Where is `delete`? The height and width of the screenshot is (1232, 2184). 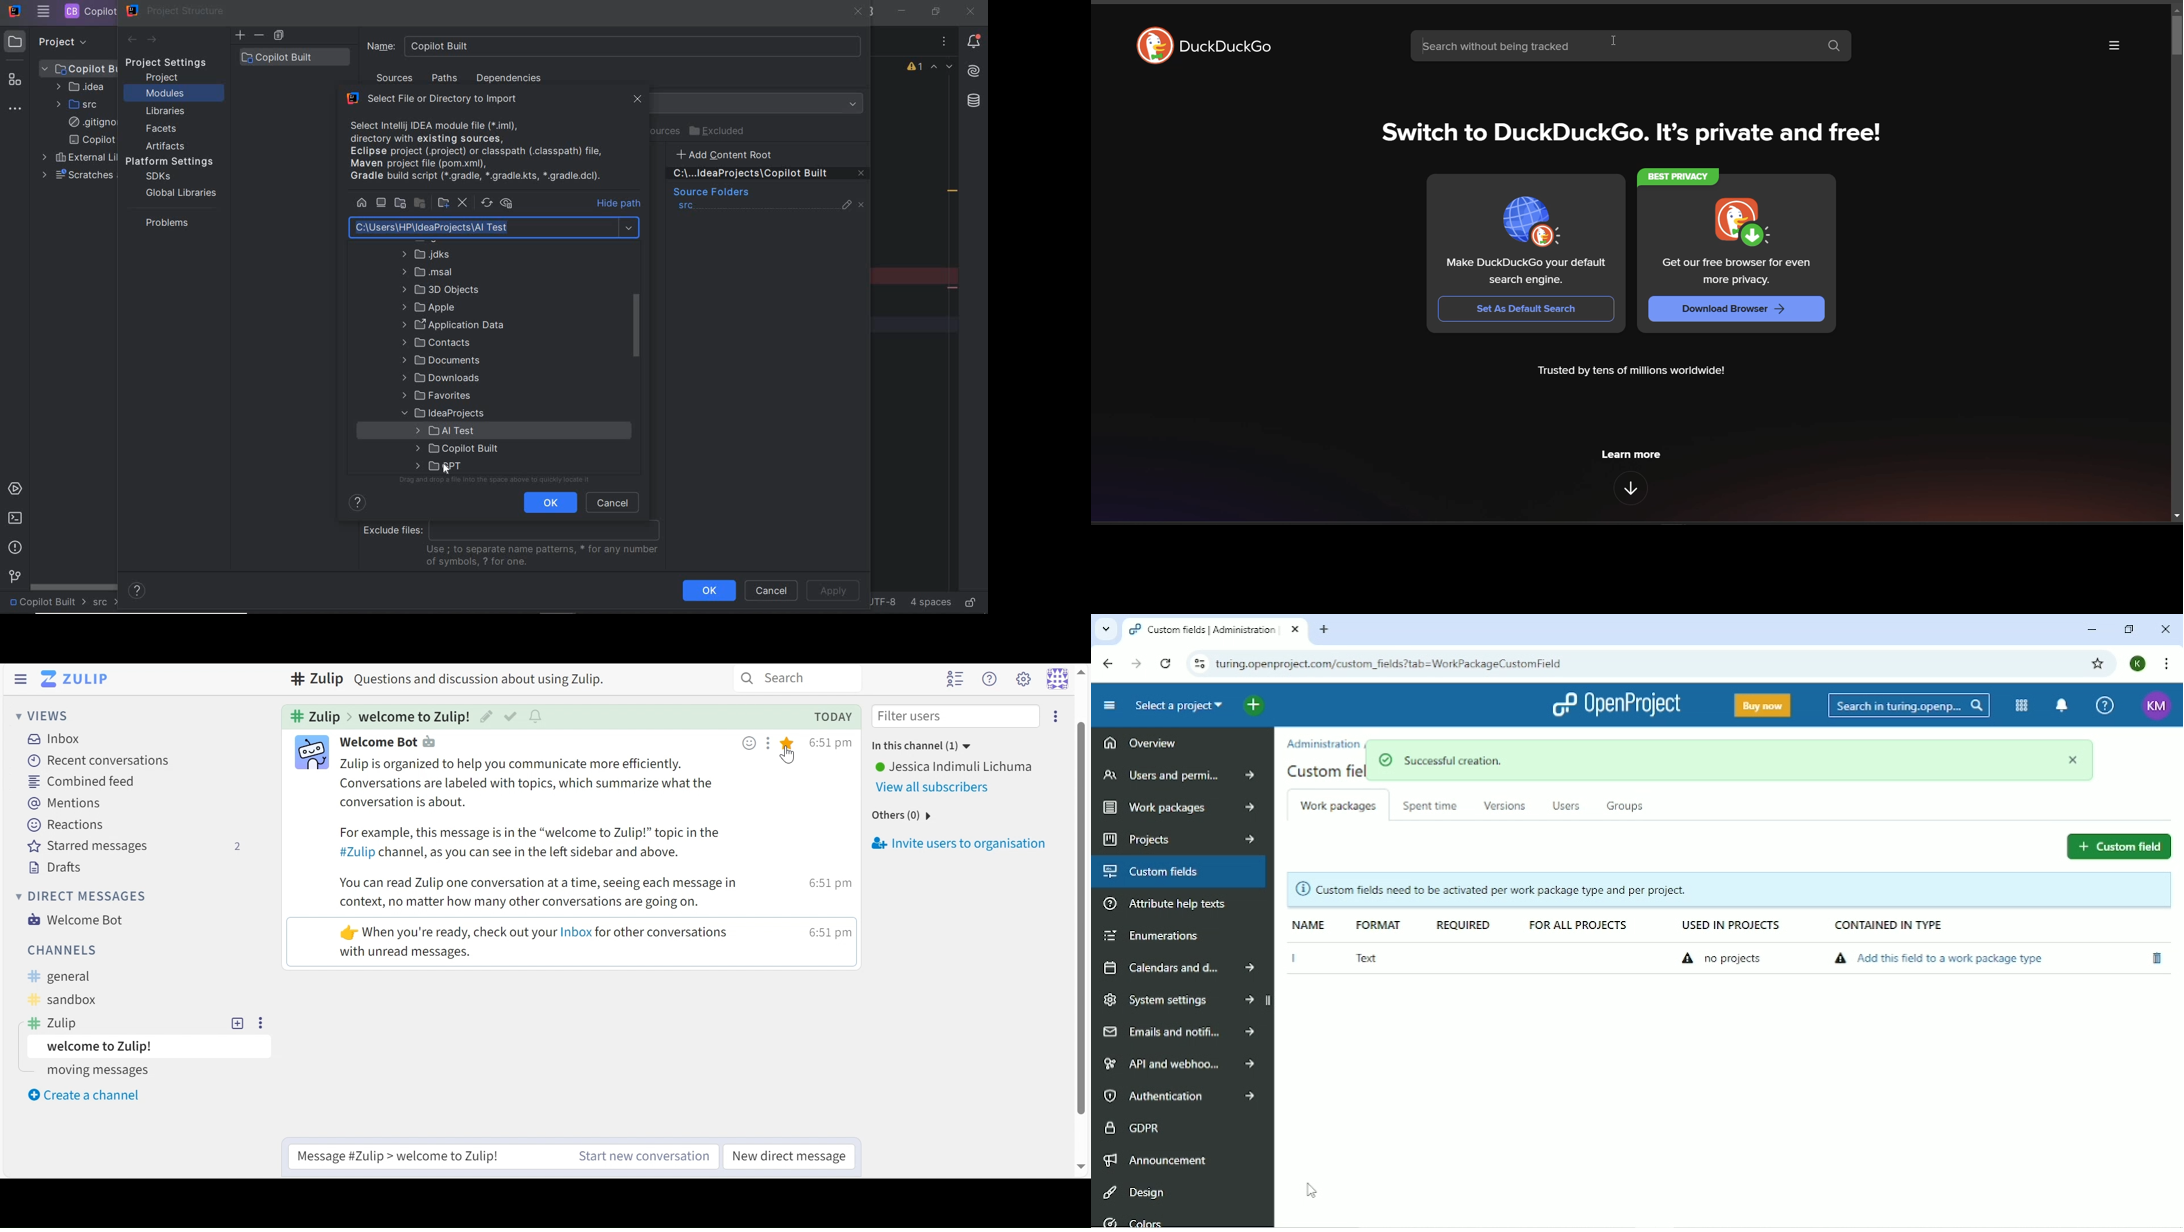
delete is located at coordinates (260, 35).